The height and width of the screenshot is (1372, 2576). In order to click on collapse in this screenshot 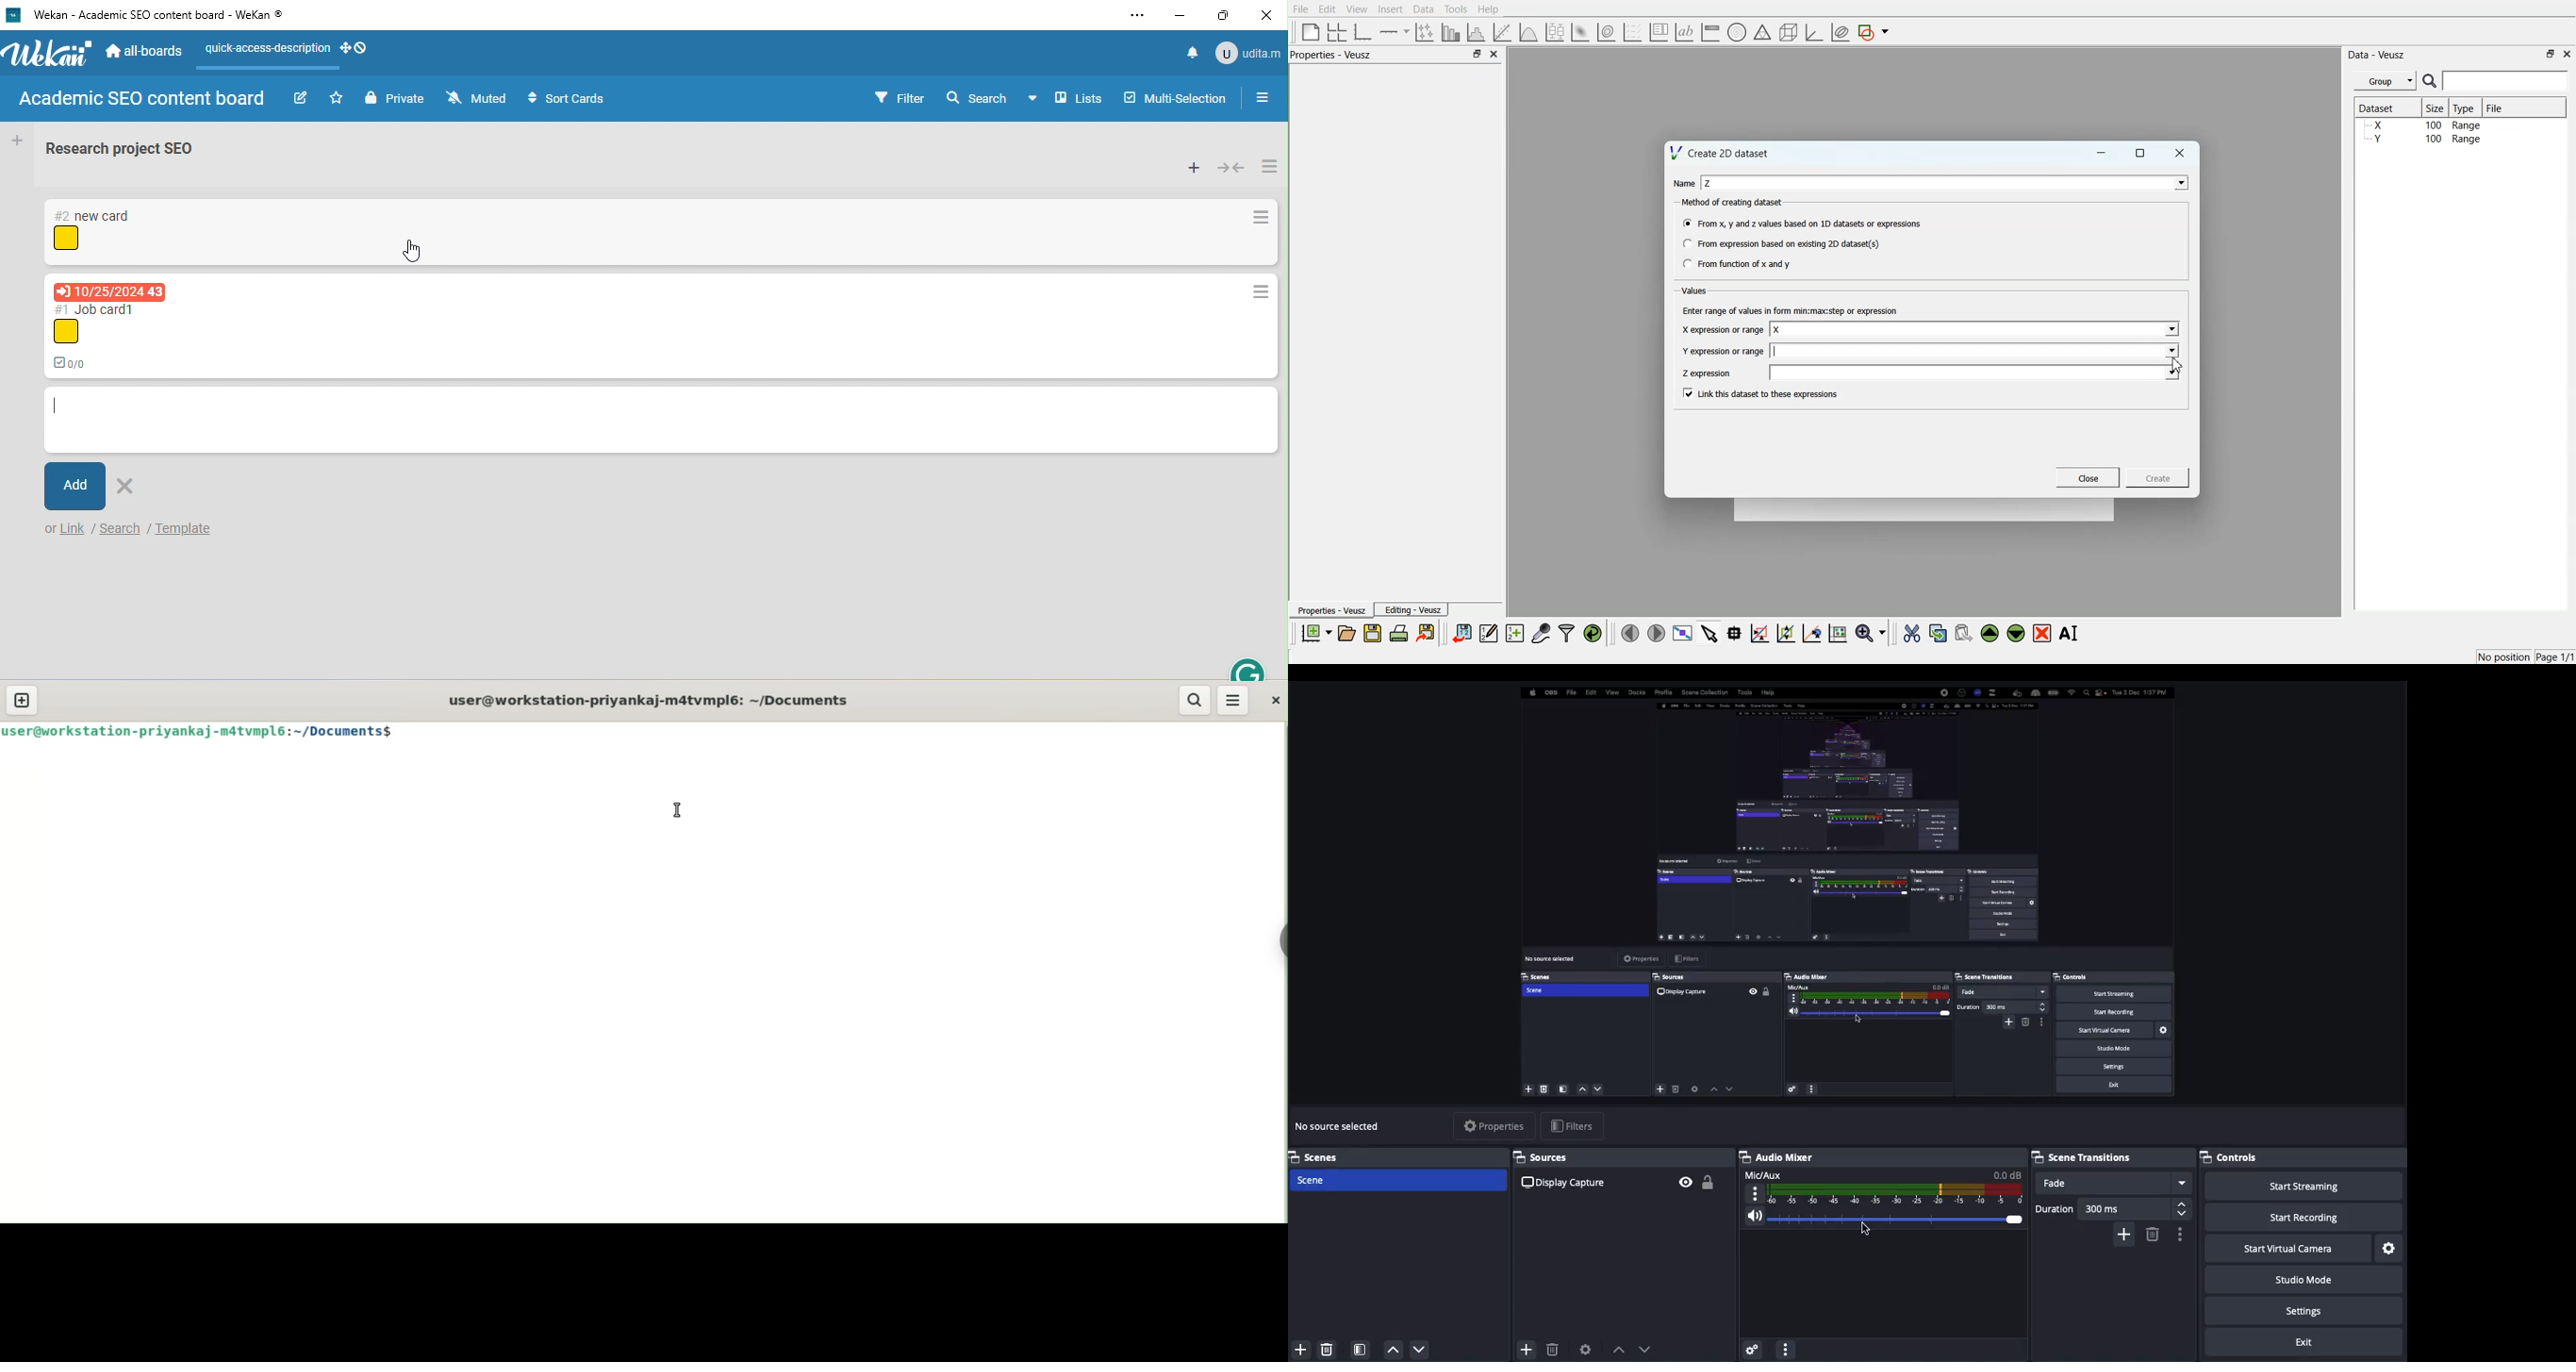, I will do `click(1231, 168)`.